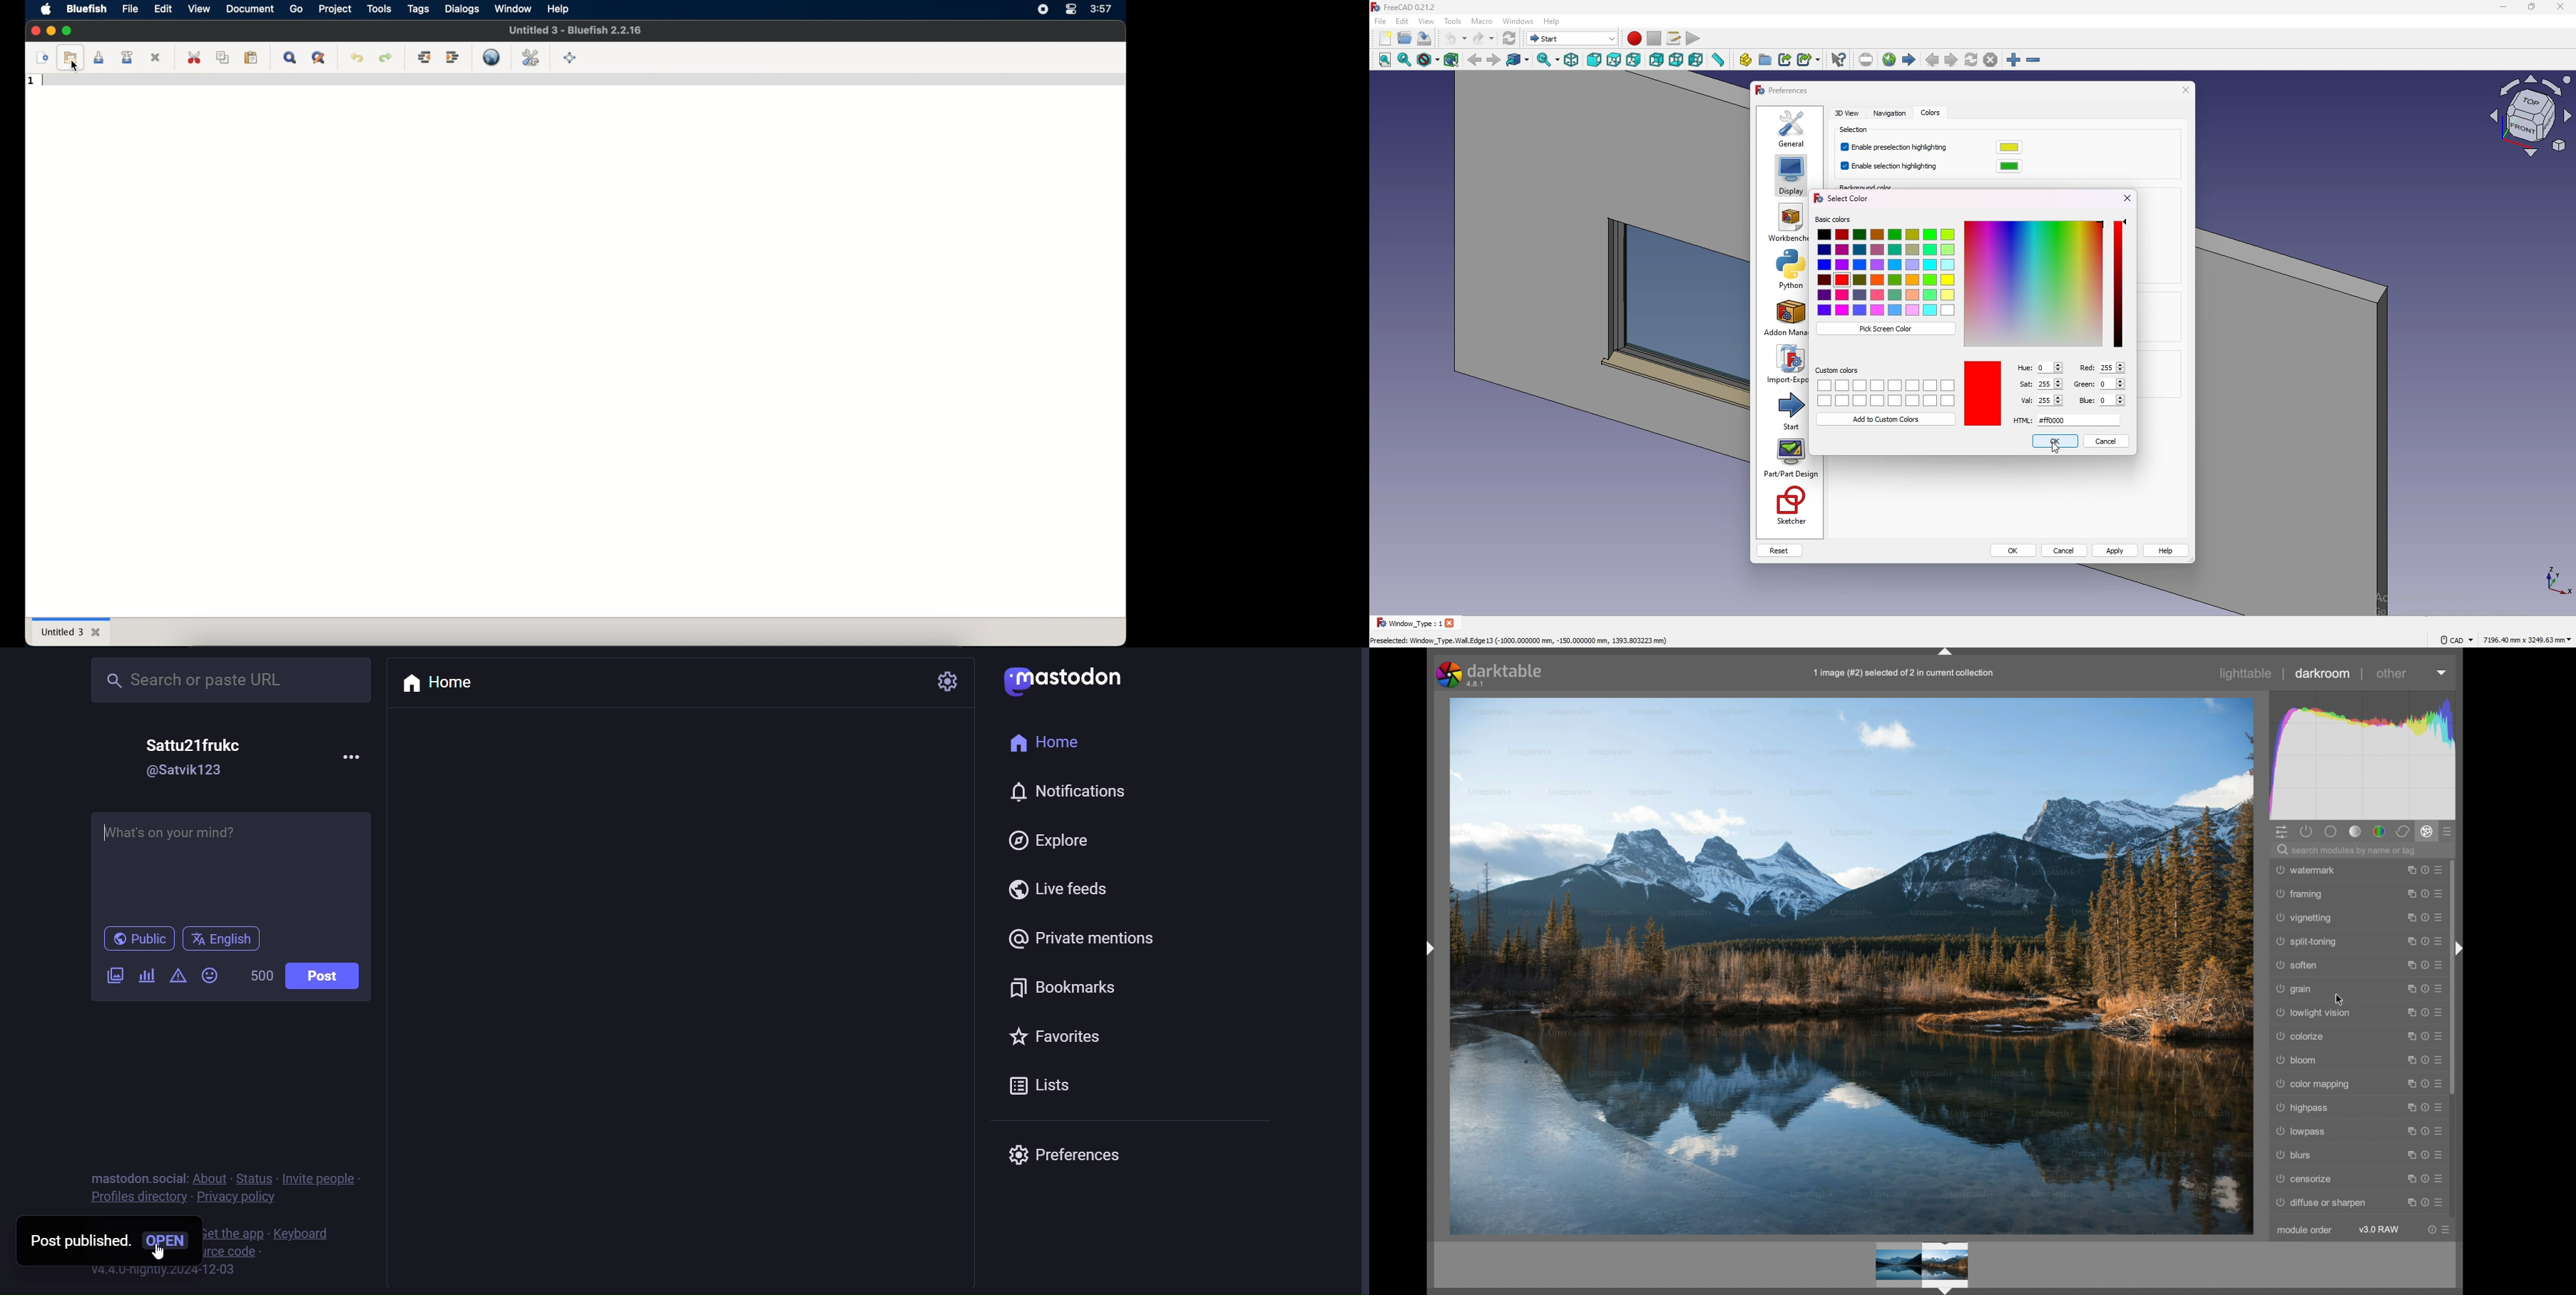 Image resolution: width=2576 pixels, height=1316 pixels. What do you see at coordinates (1078, 937) in the screenshot?
I see `private mention` at bounding box center [1078, 937].